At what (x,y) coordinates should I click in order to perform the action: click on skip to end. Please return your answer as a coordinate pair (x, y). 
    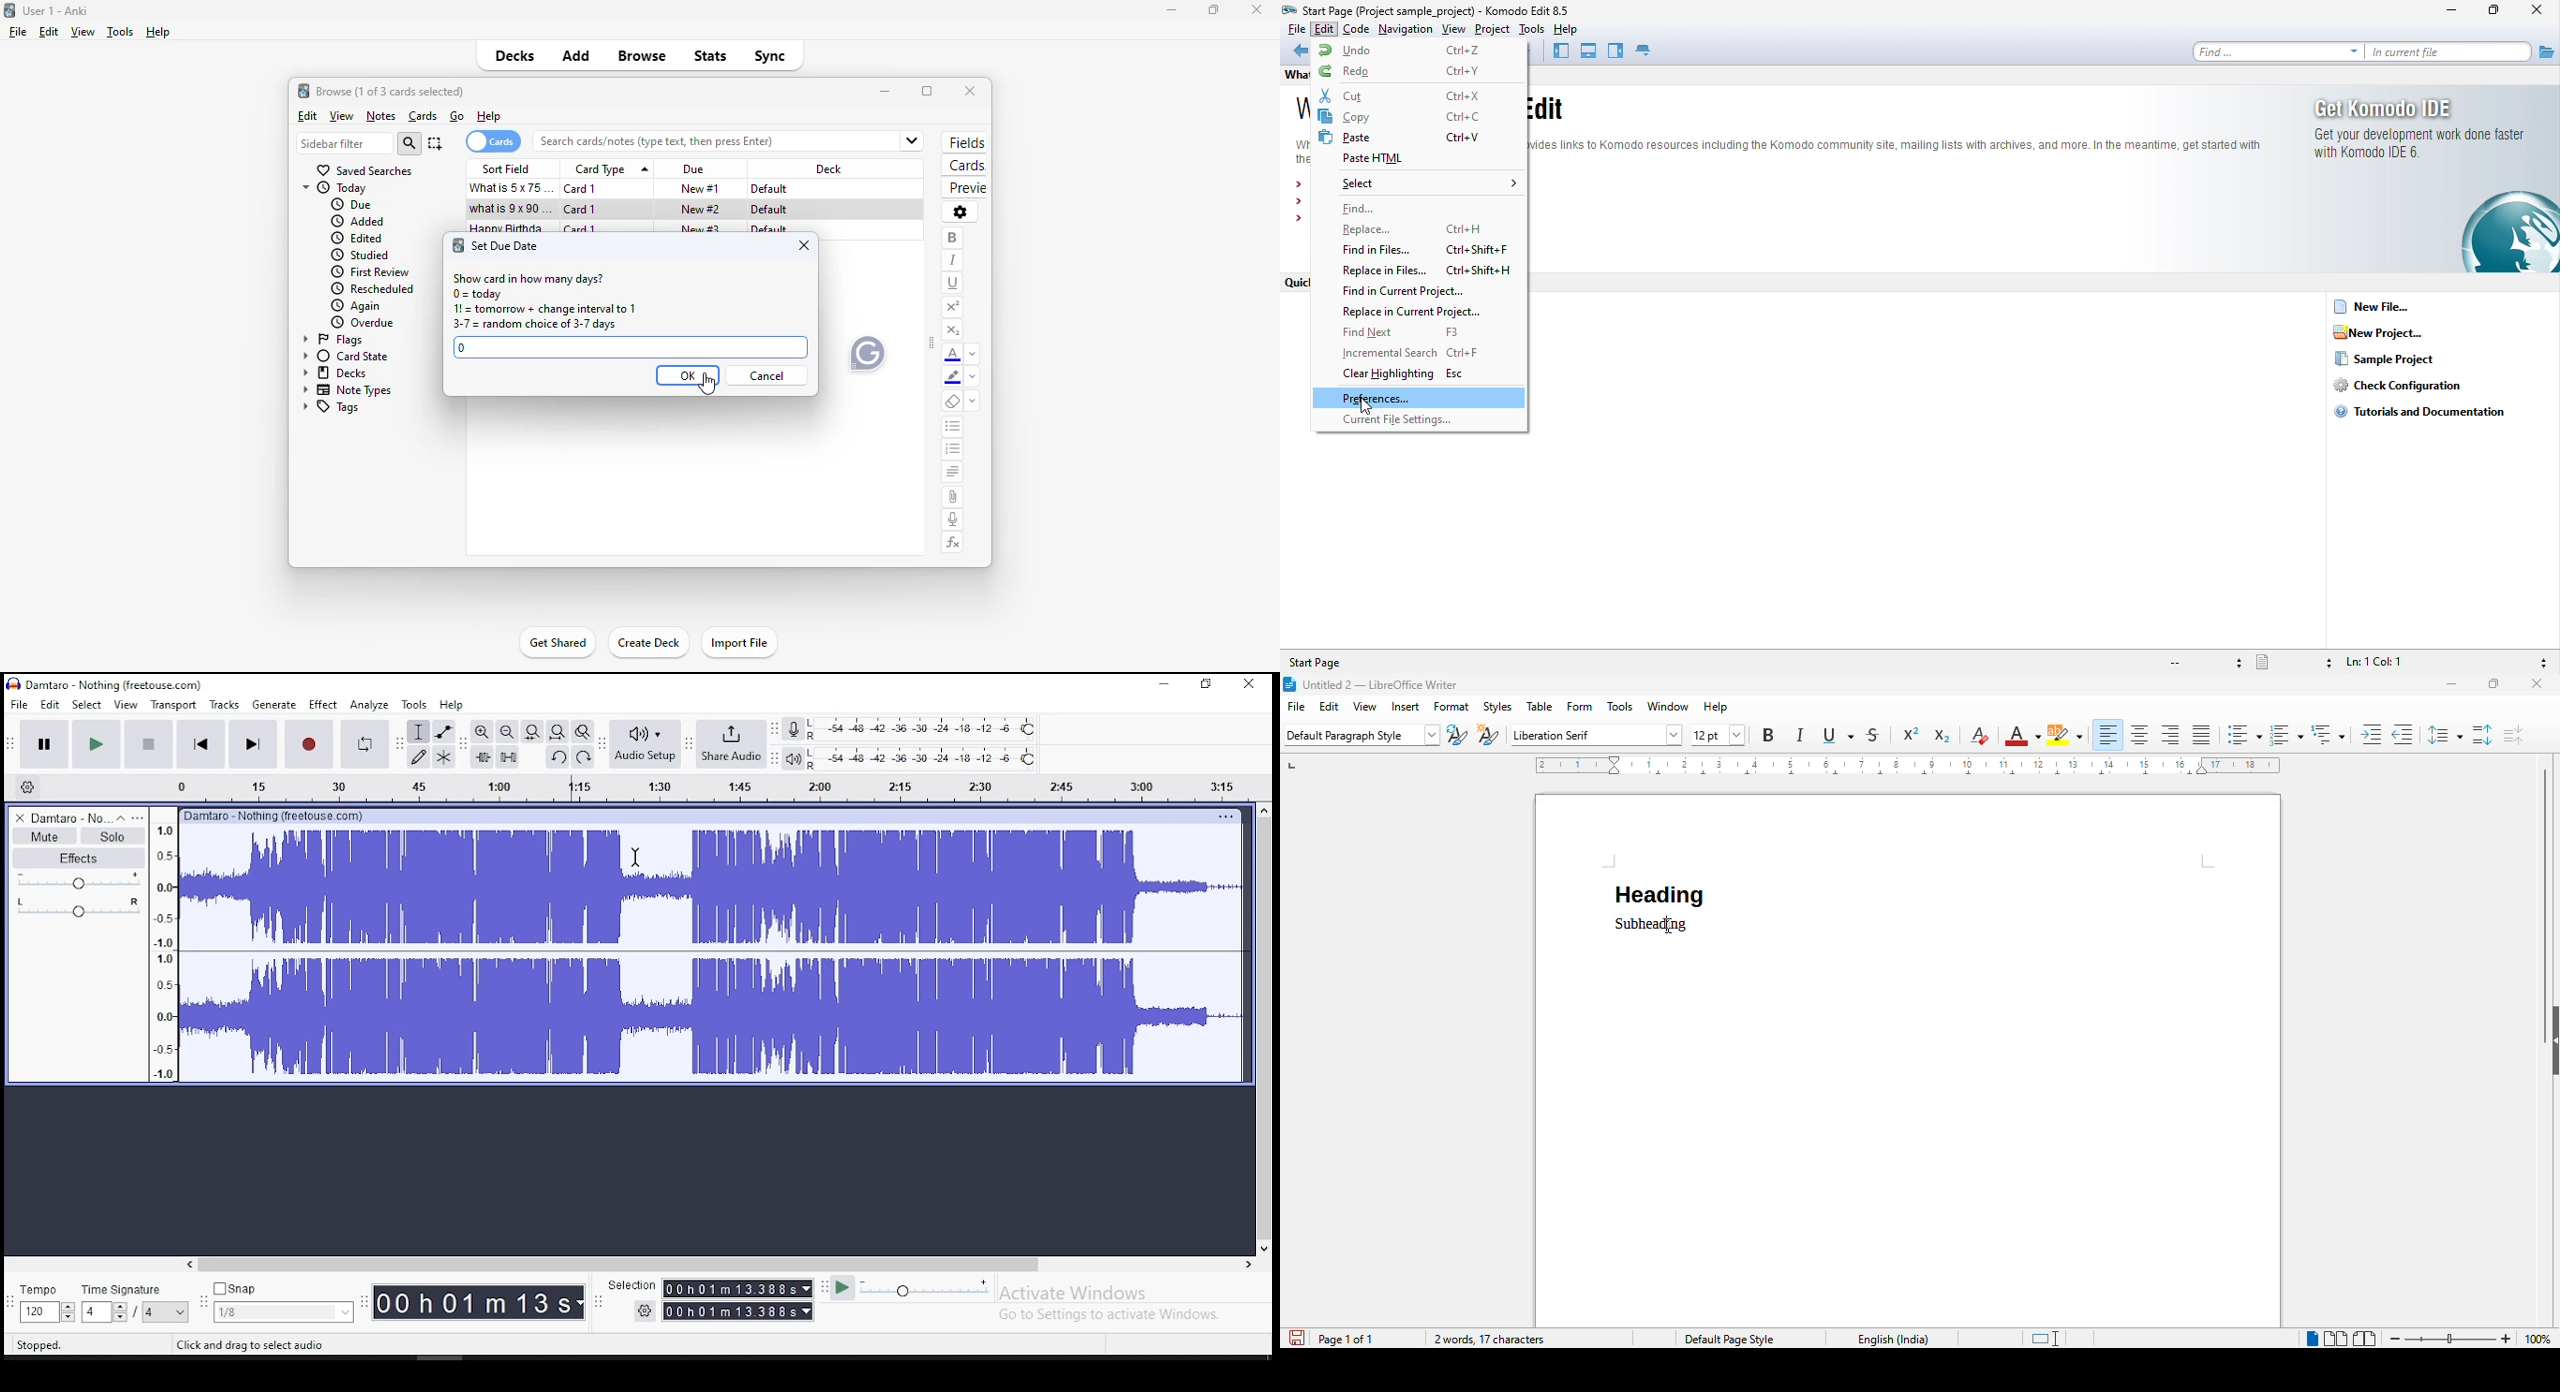
    Looking at the image, I should click on (254, 744).